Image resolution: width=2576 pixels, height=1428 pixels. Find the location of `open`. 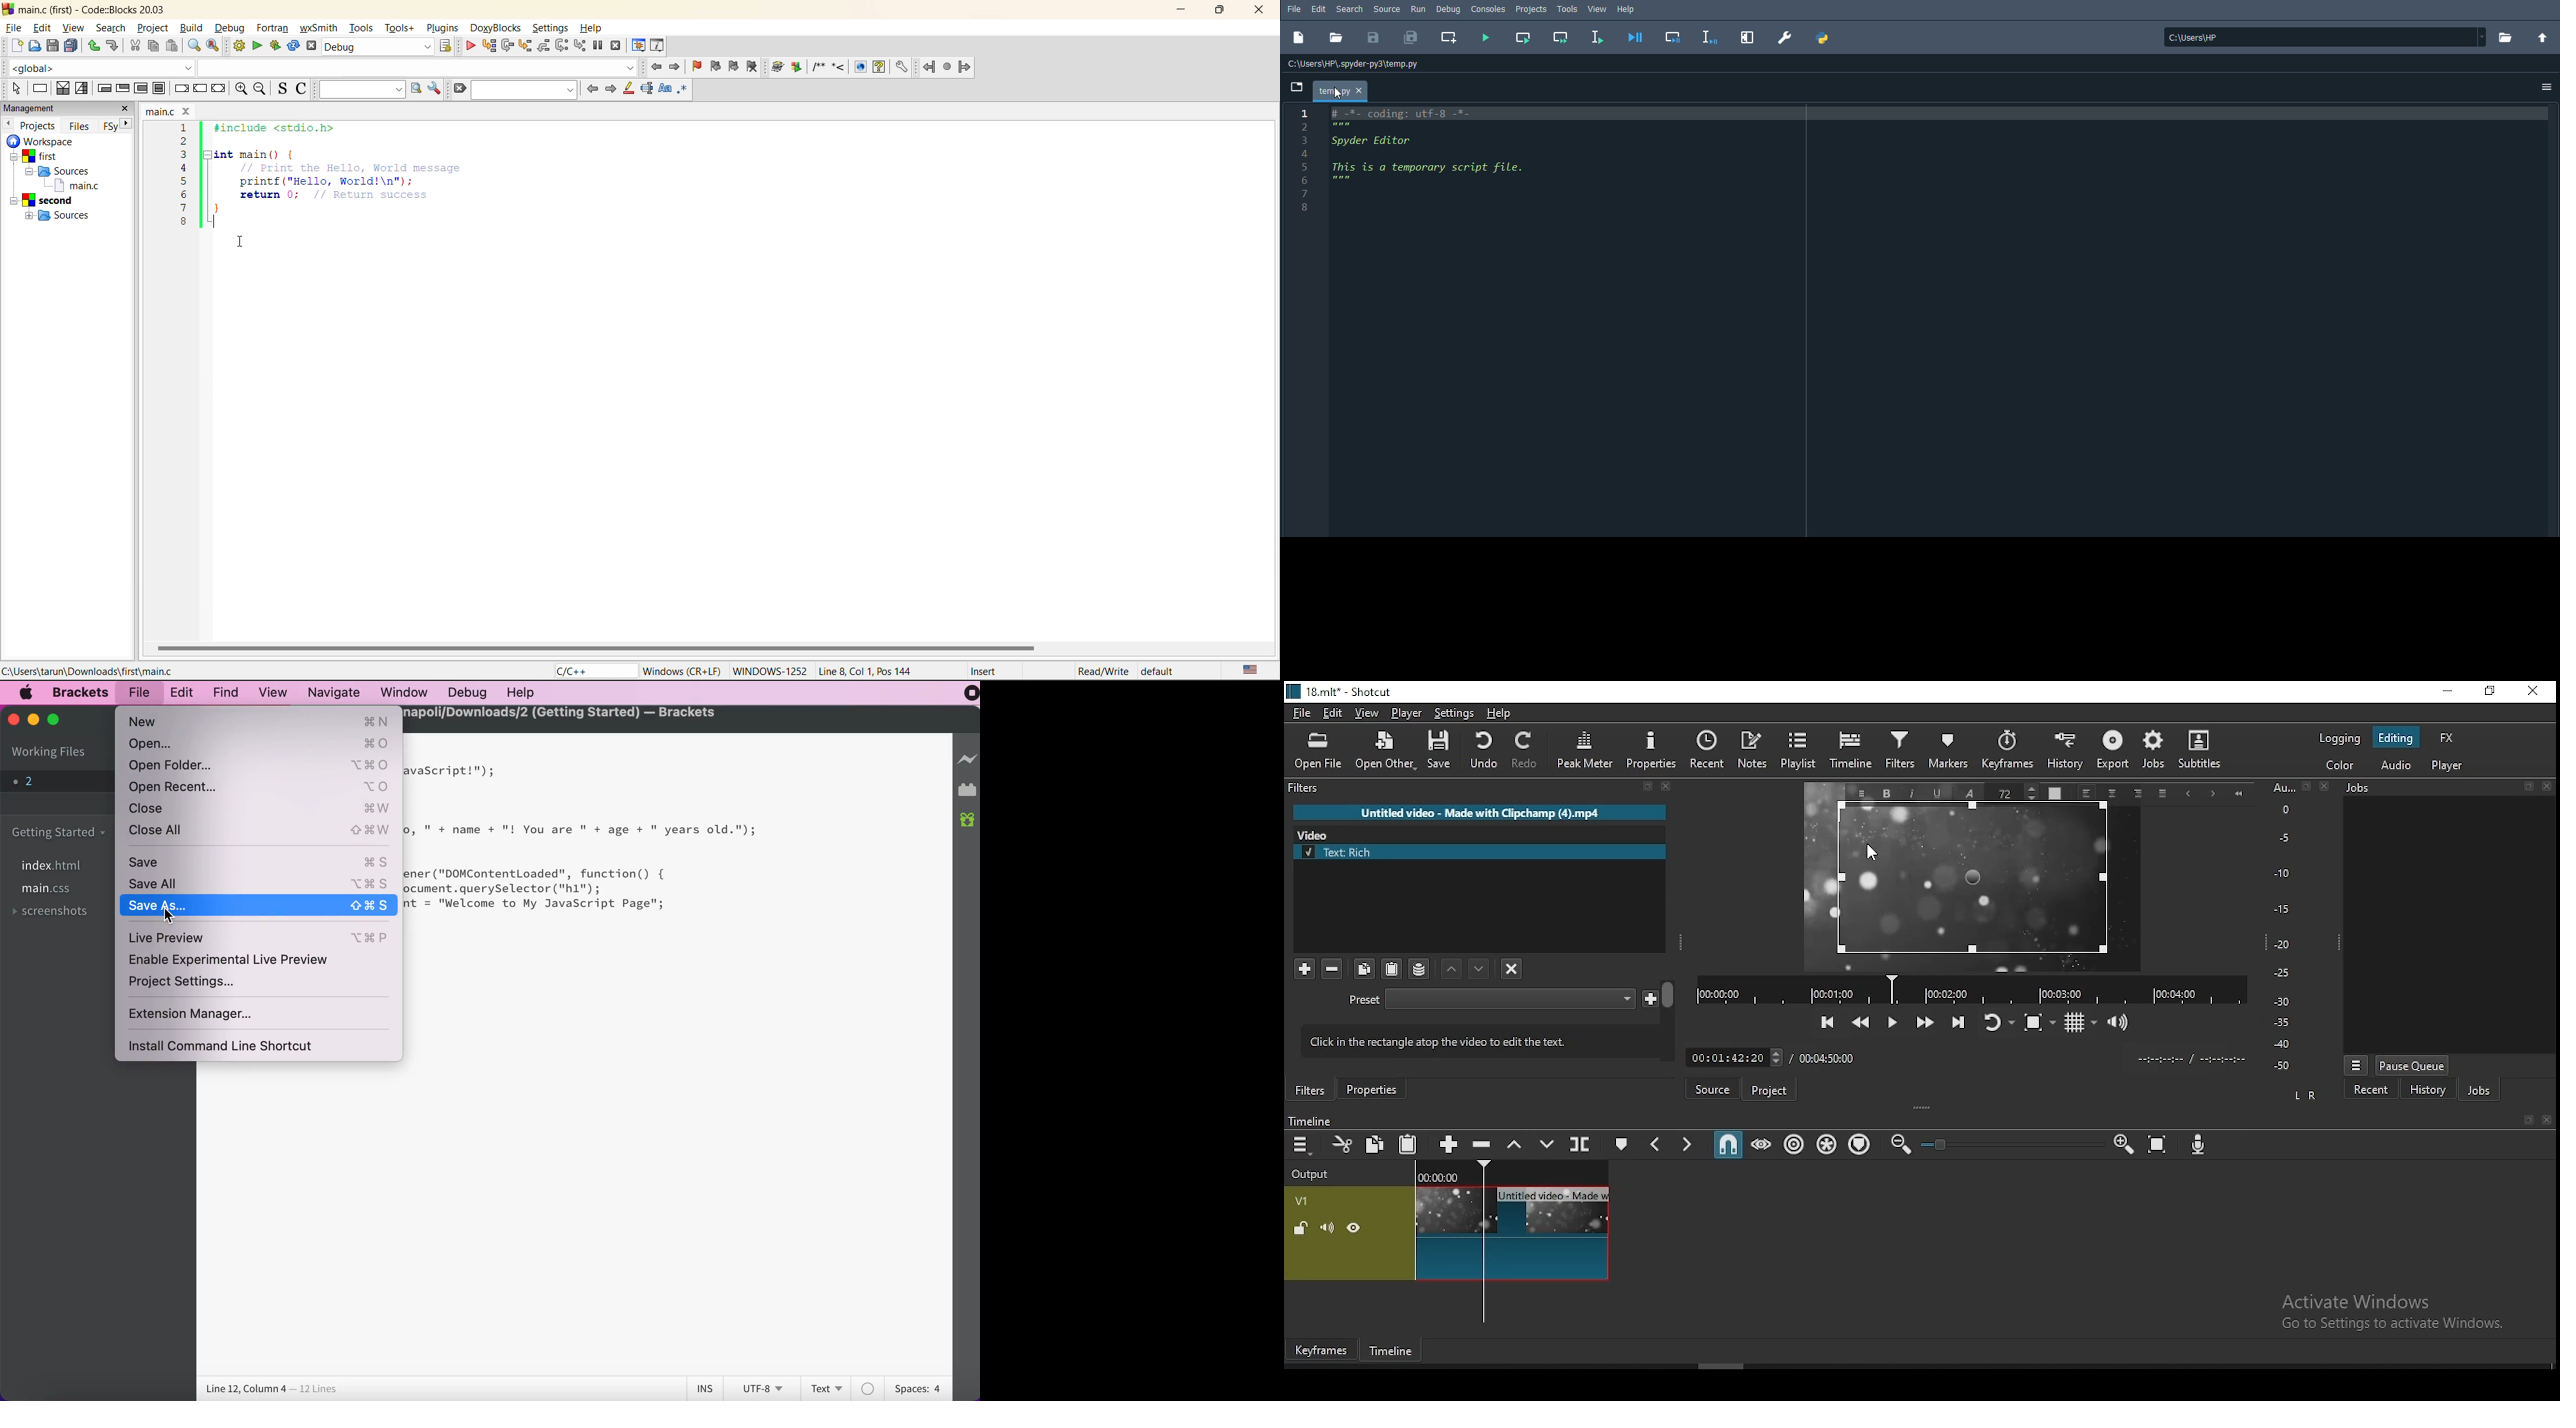

open is located at coordinates (260, 744).